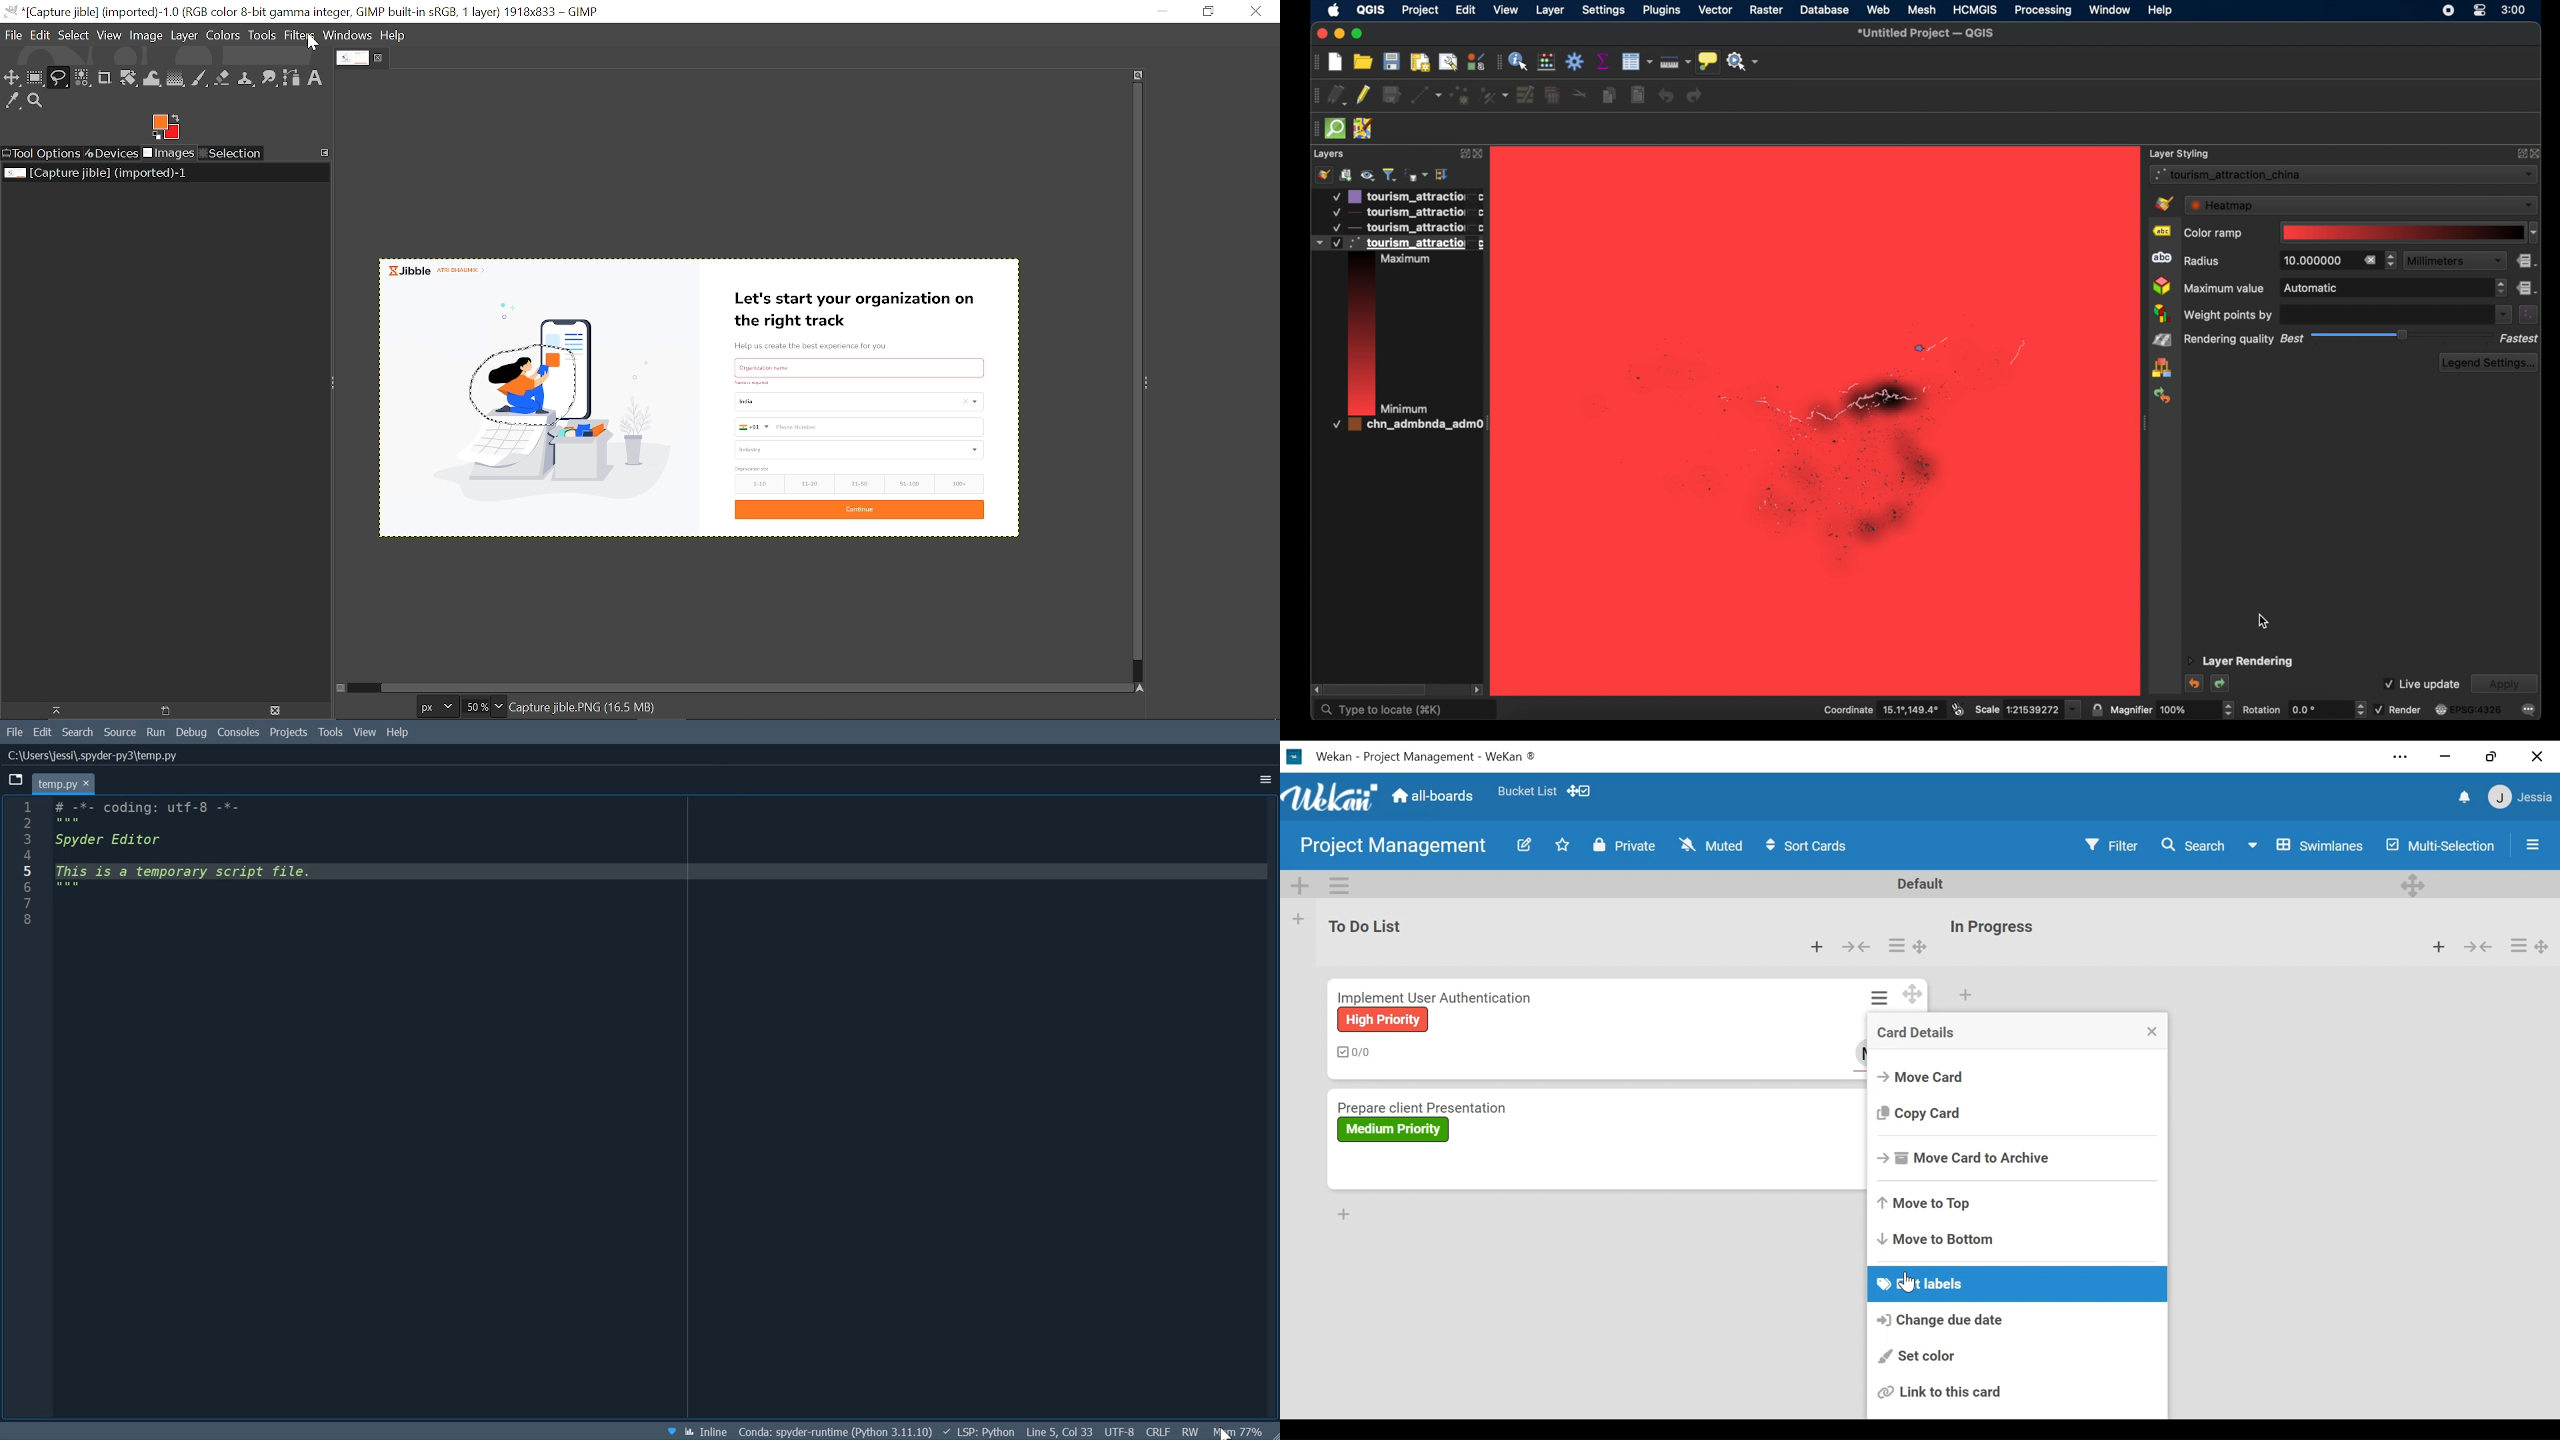 The height and width of the screenshot is (1456, 2576). I want to click on drag handle, so click(1314, 96).